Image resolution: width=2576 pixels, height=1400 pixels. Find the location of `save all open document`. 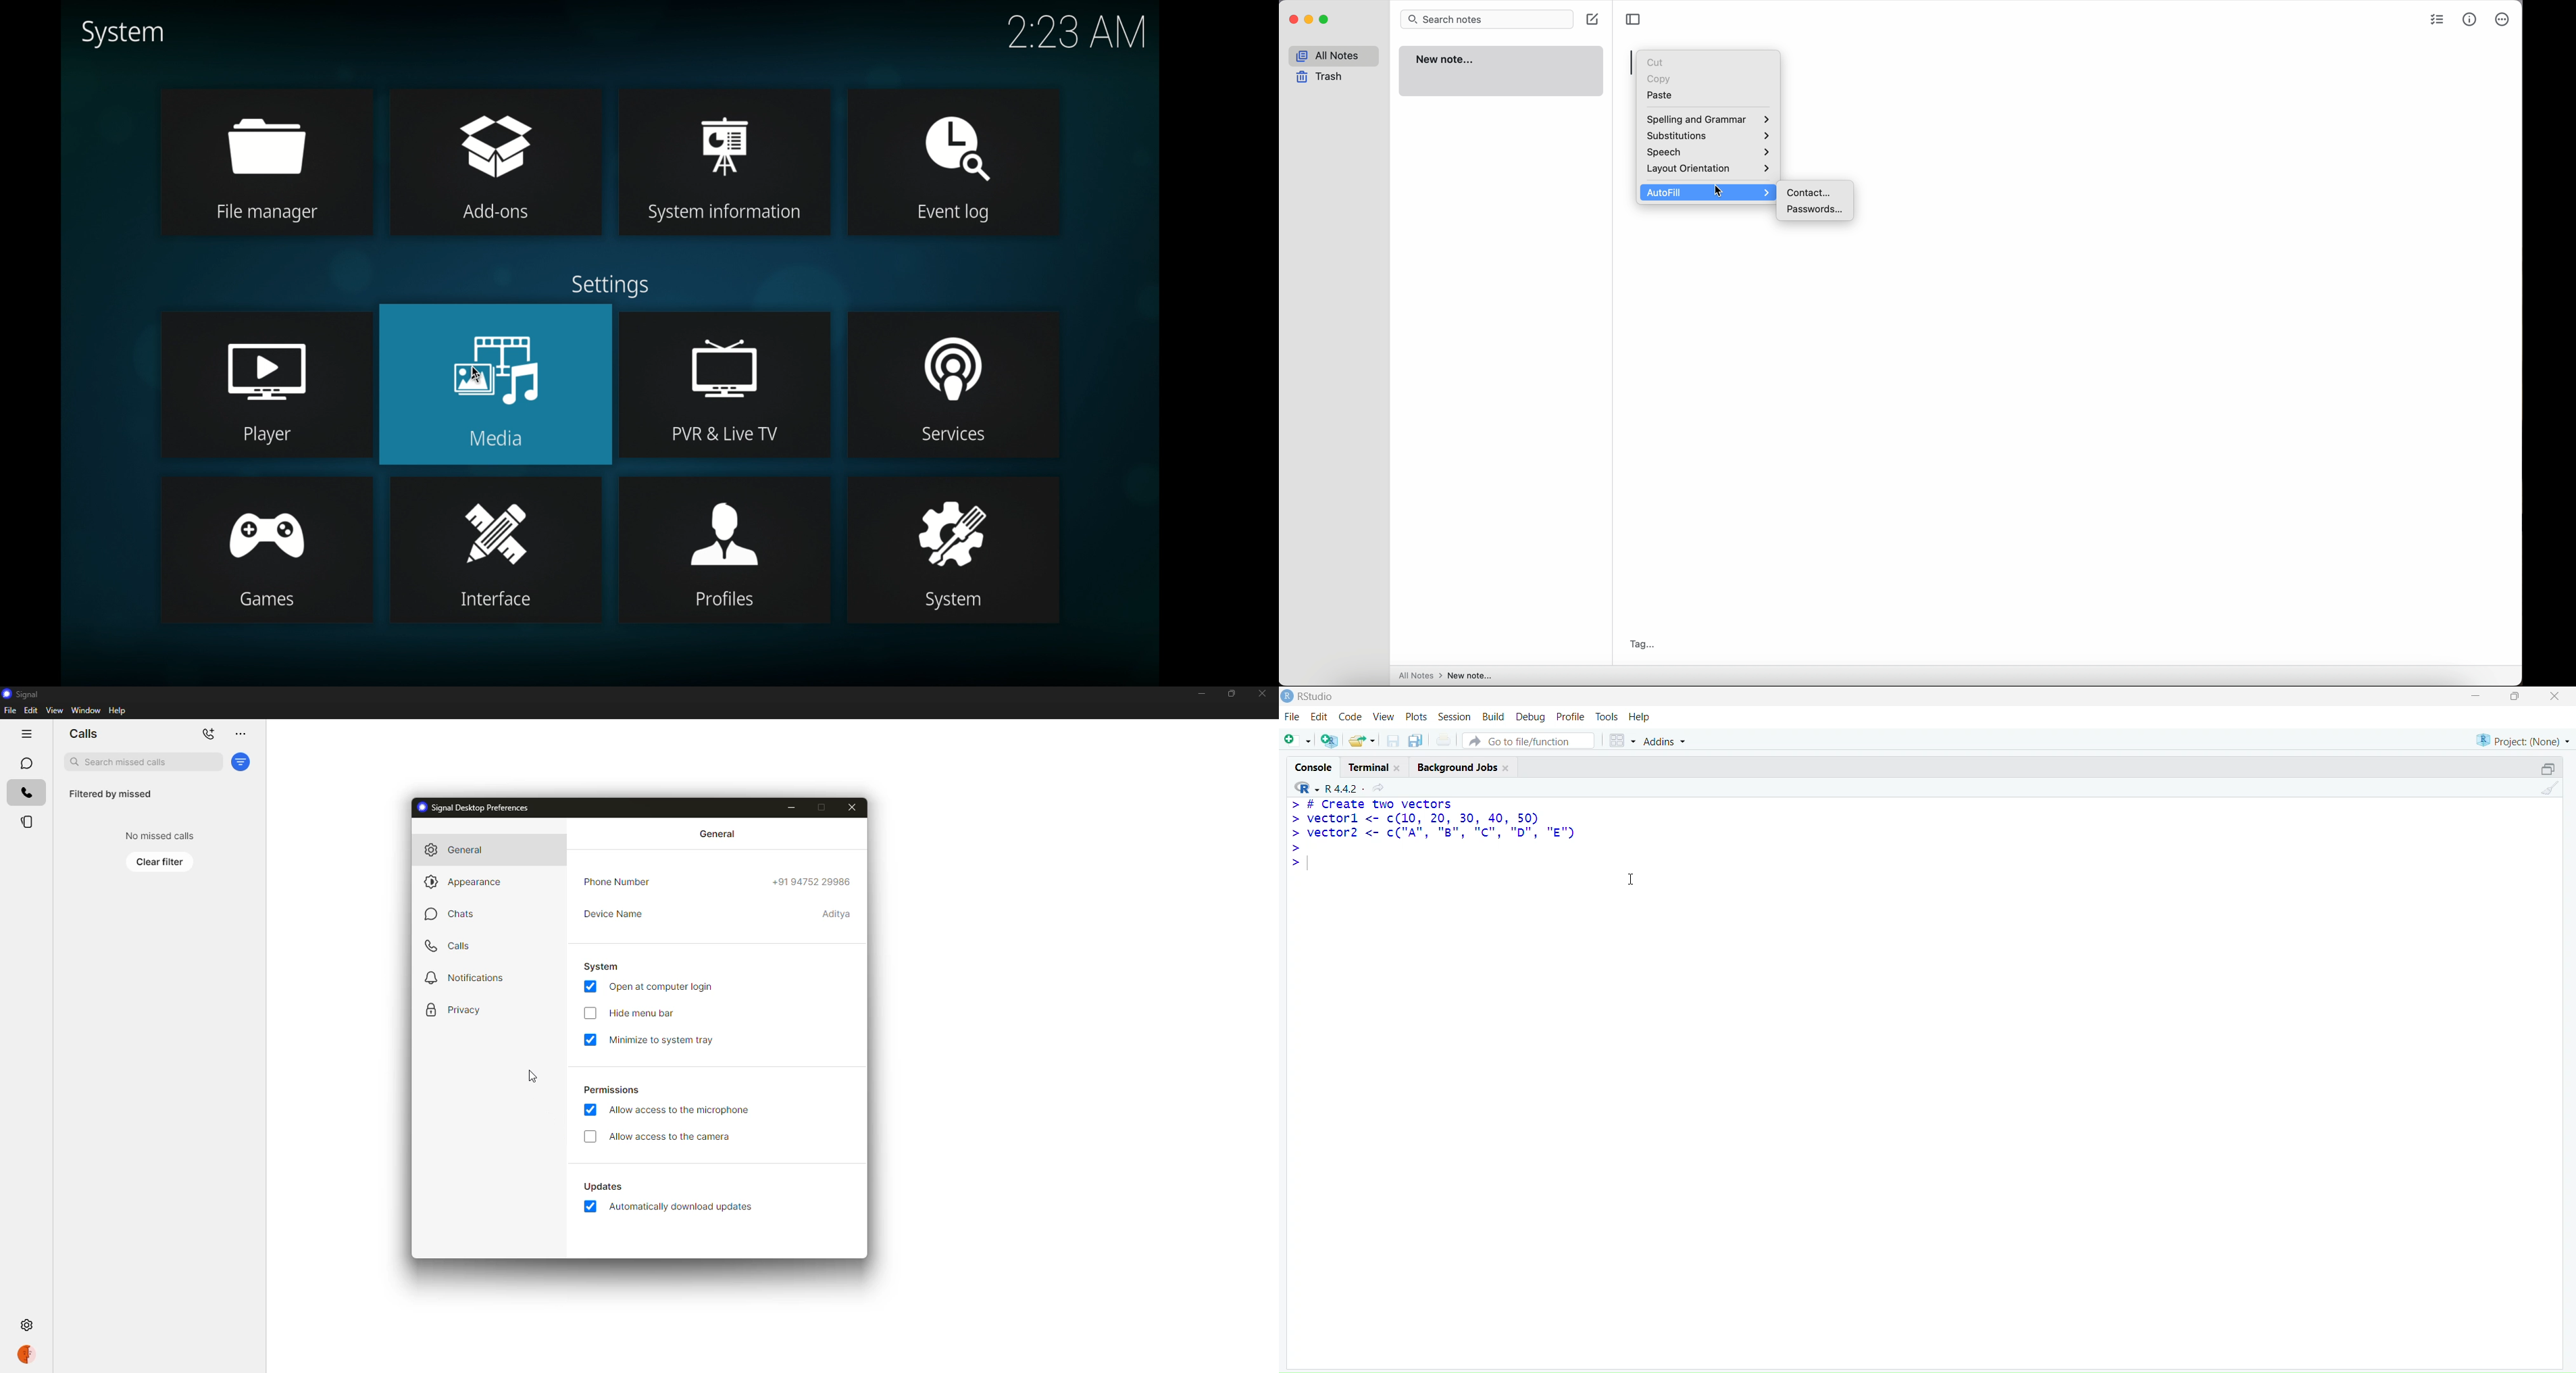

save all open document is located at coordinates (1417, 741).